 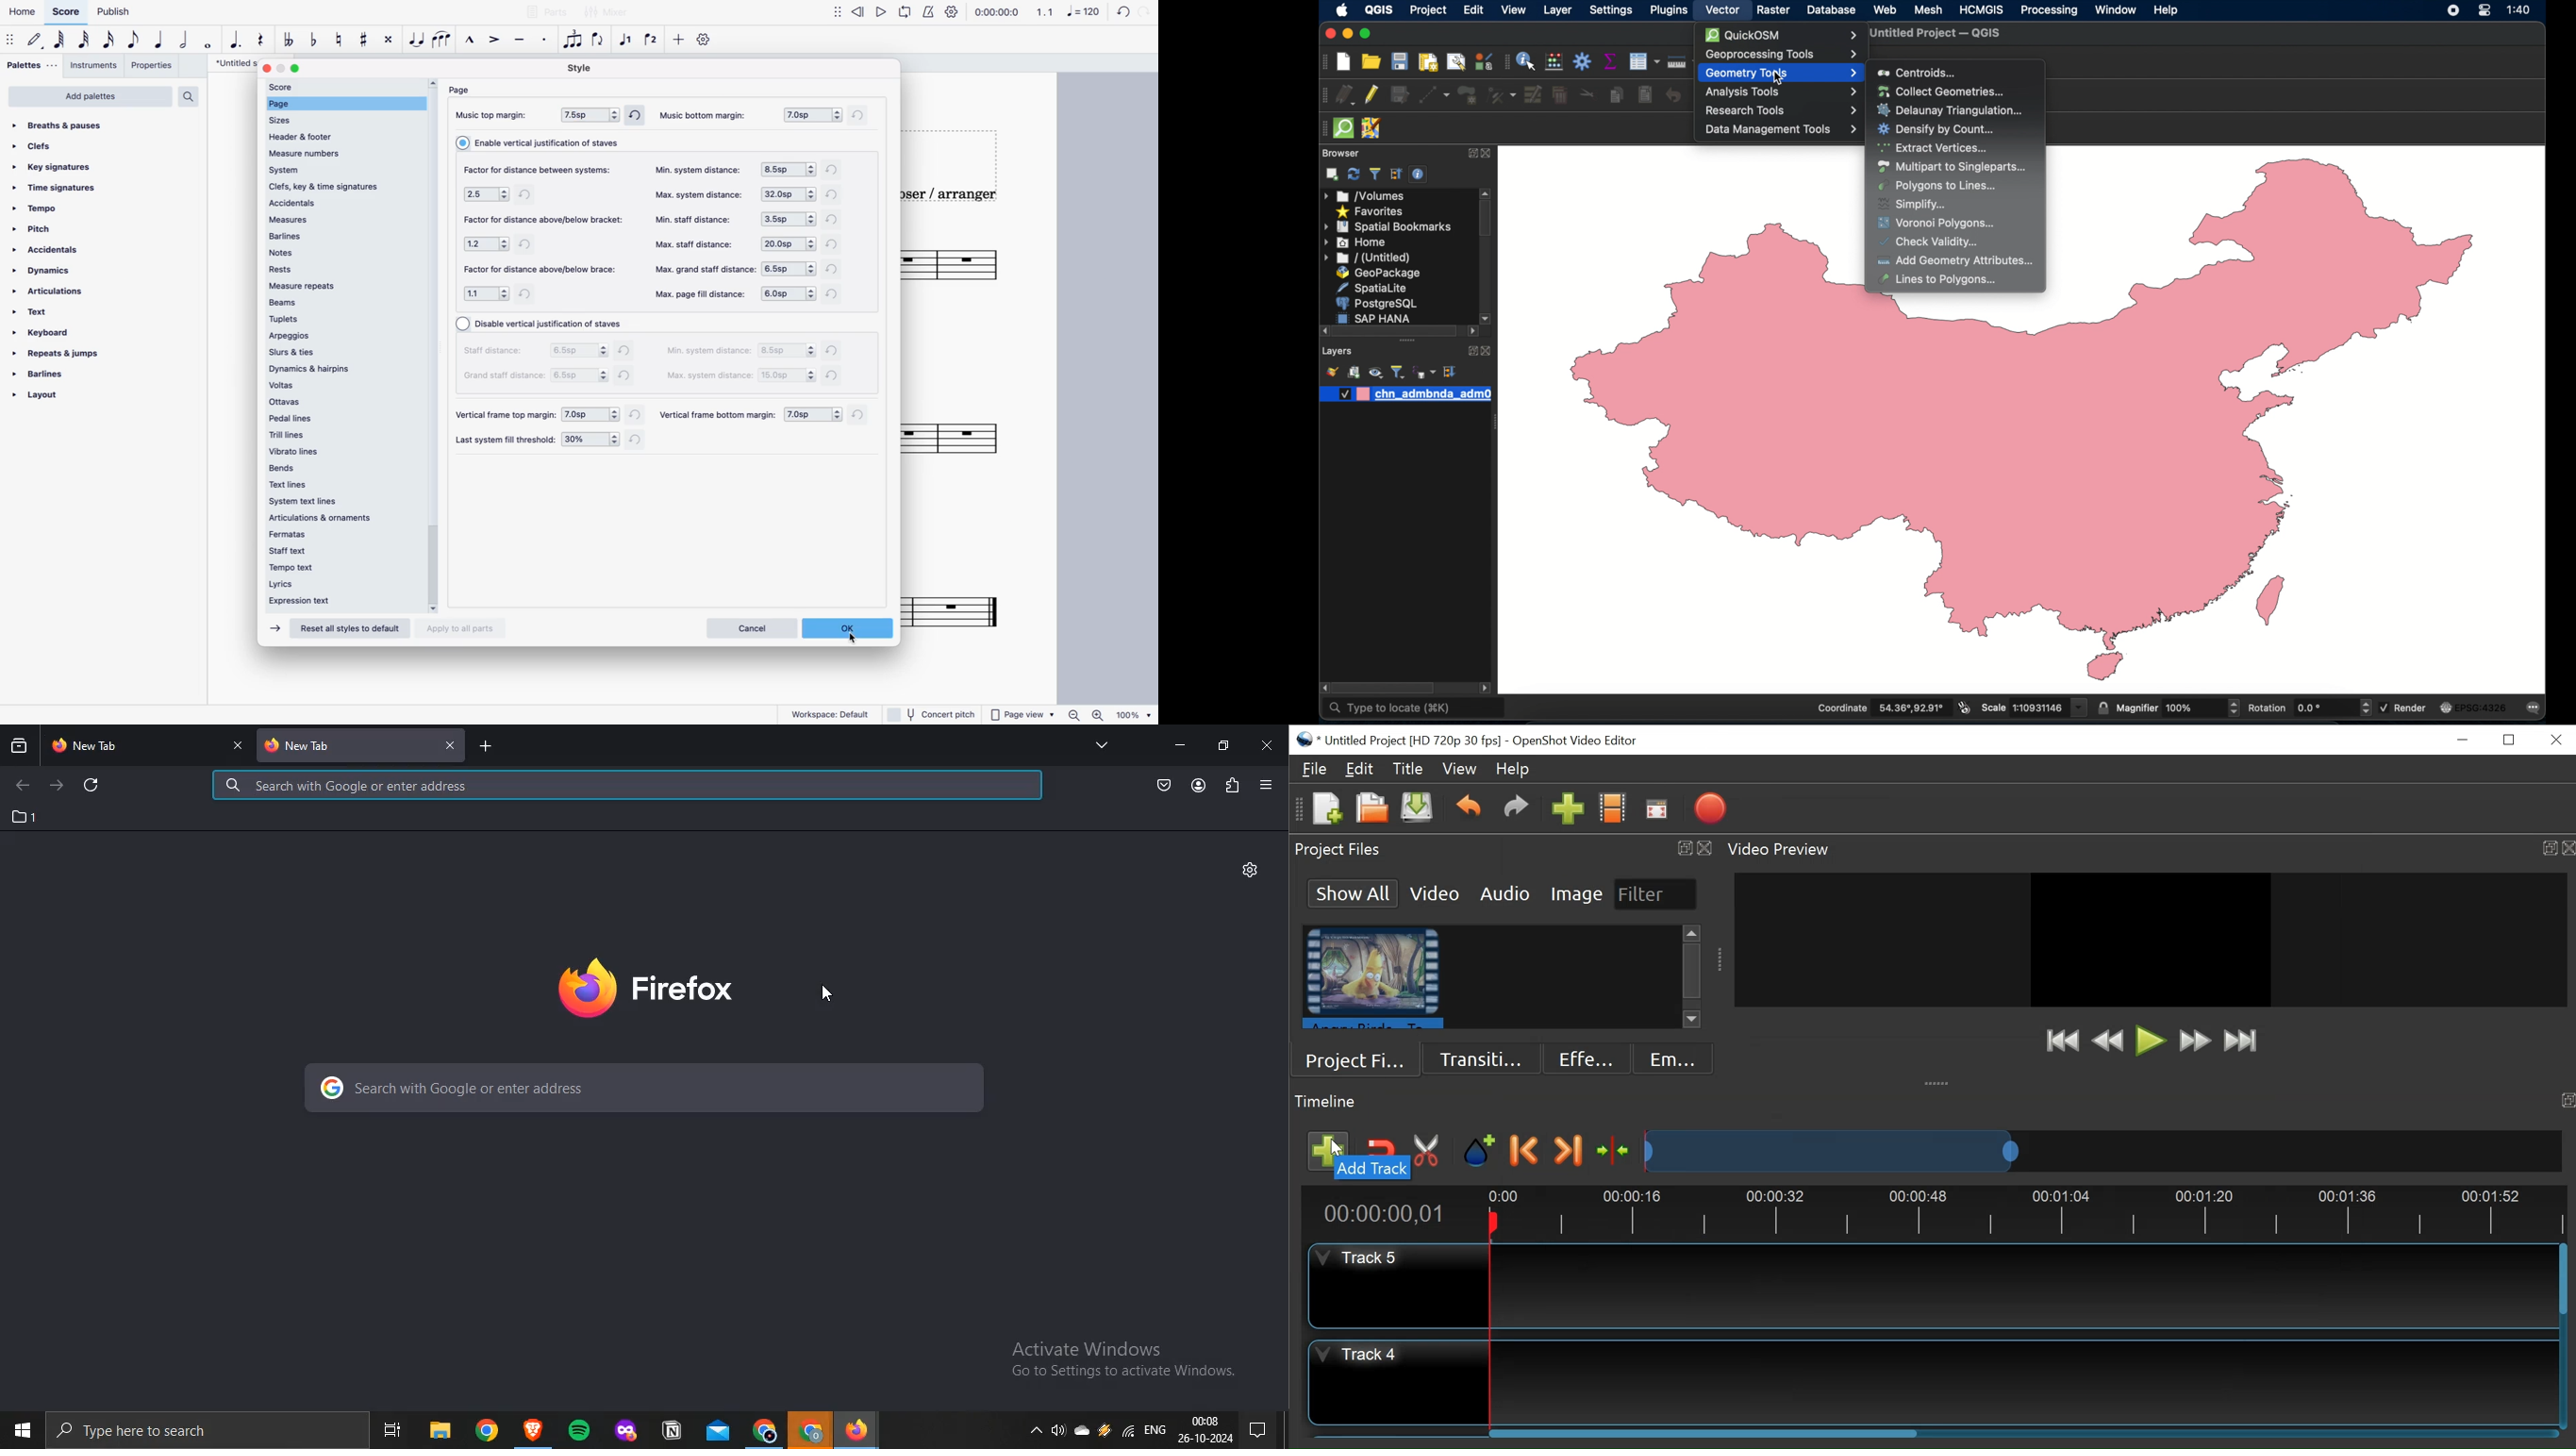 What do you see at coordinates (50, 292) in the screenshot?
I see `articulations` at bounding box center [50, 292].